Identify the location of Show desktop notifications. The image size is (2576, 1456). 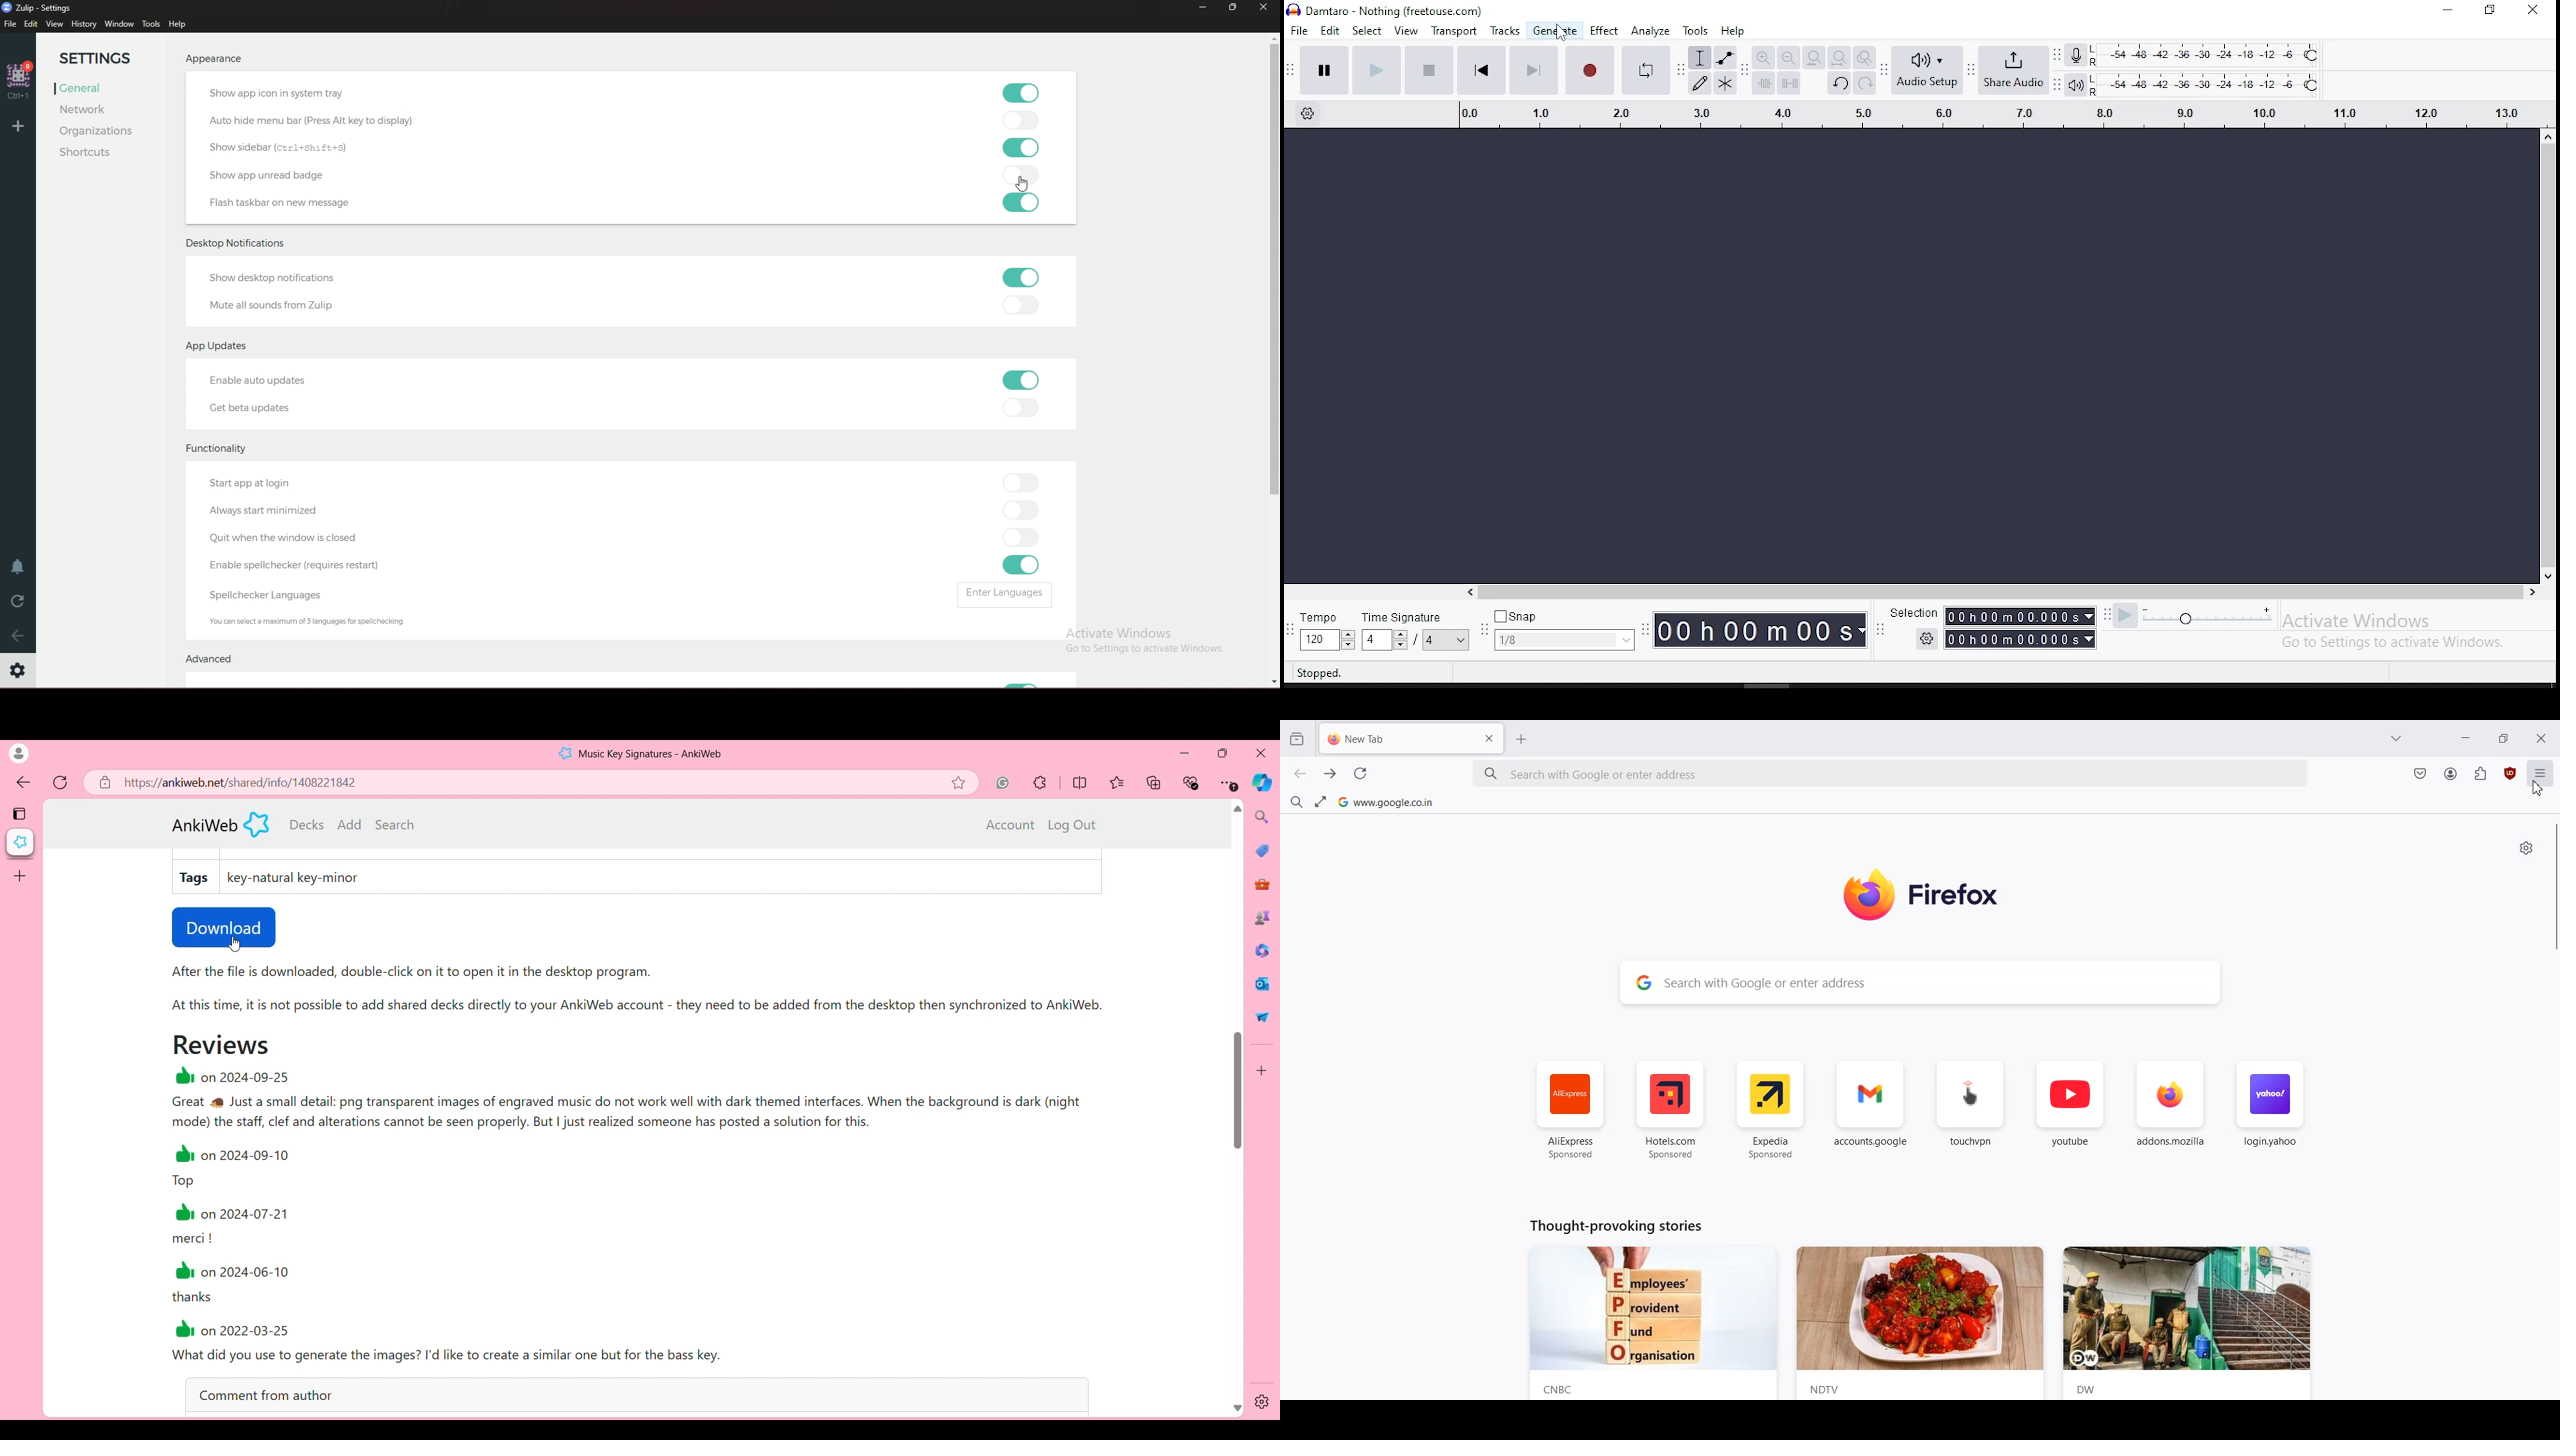
(275, 279).